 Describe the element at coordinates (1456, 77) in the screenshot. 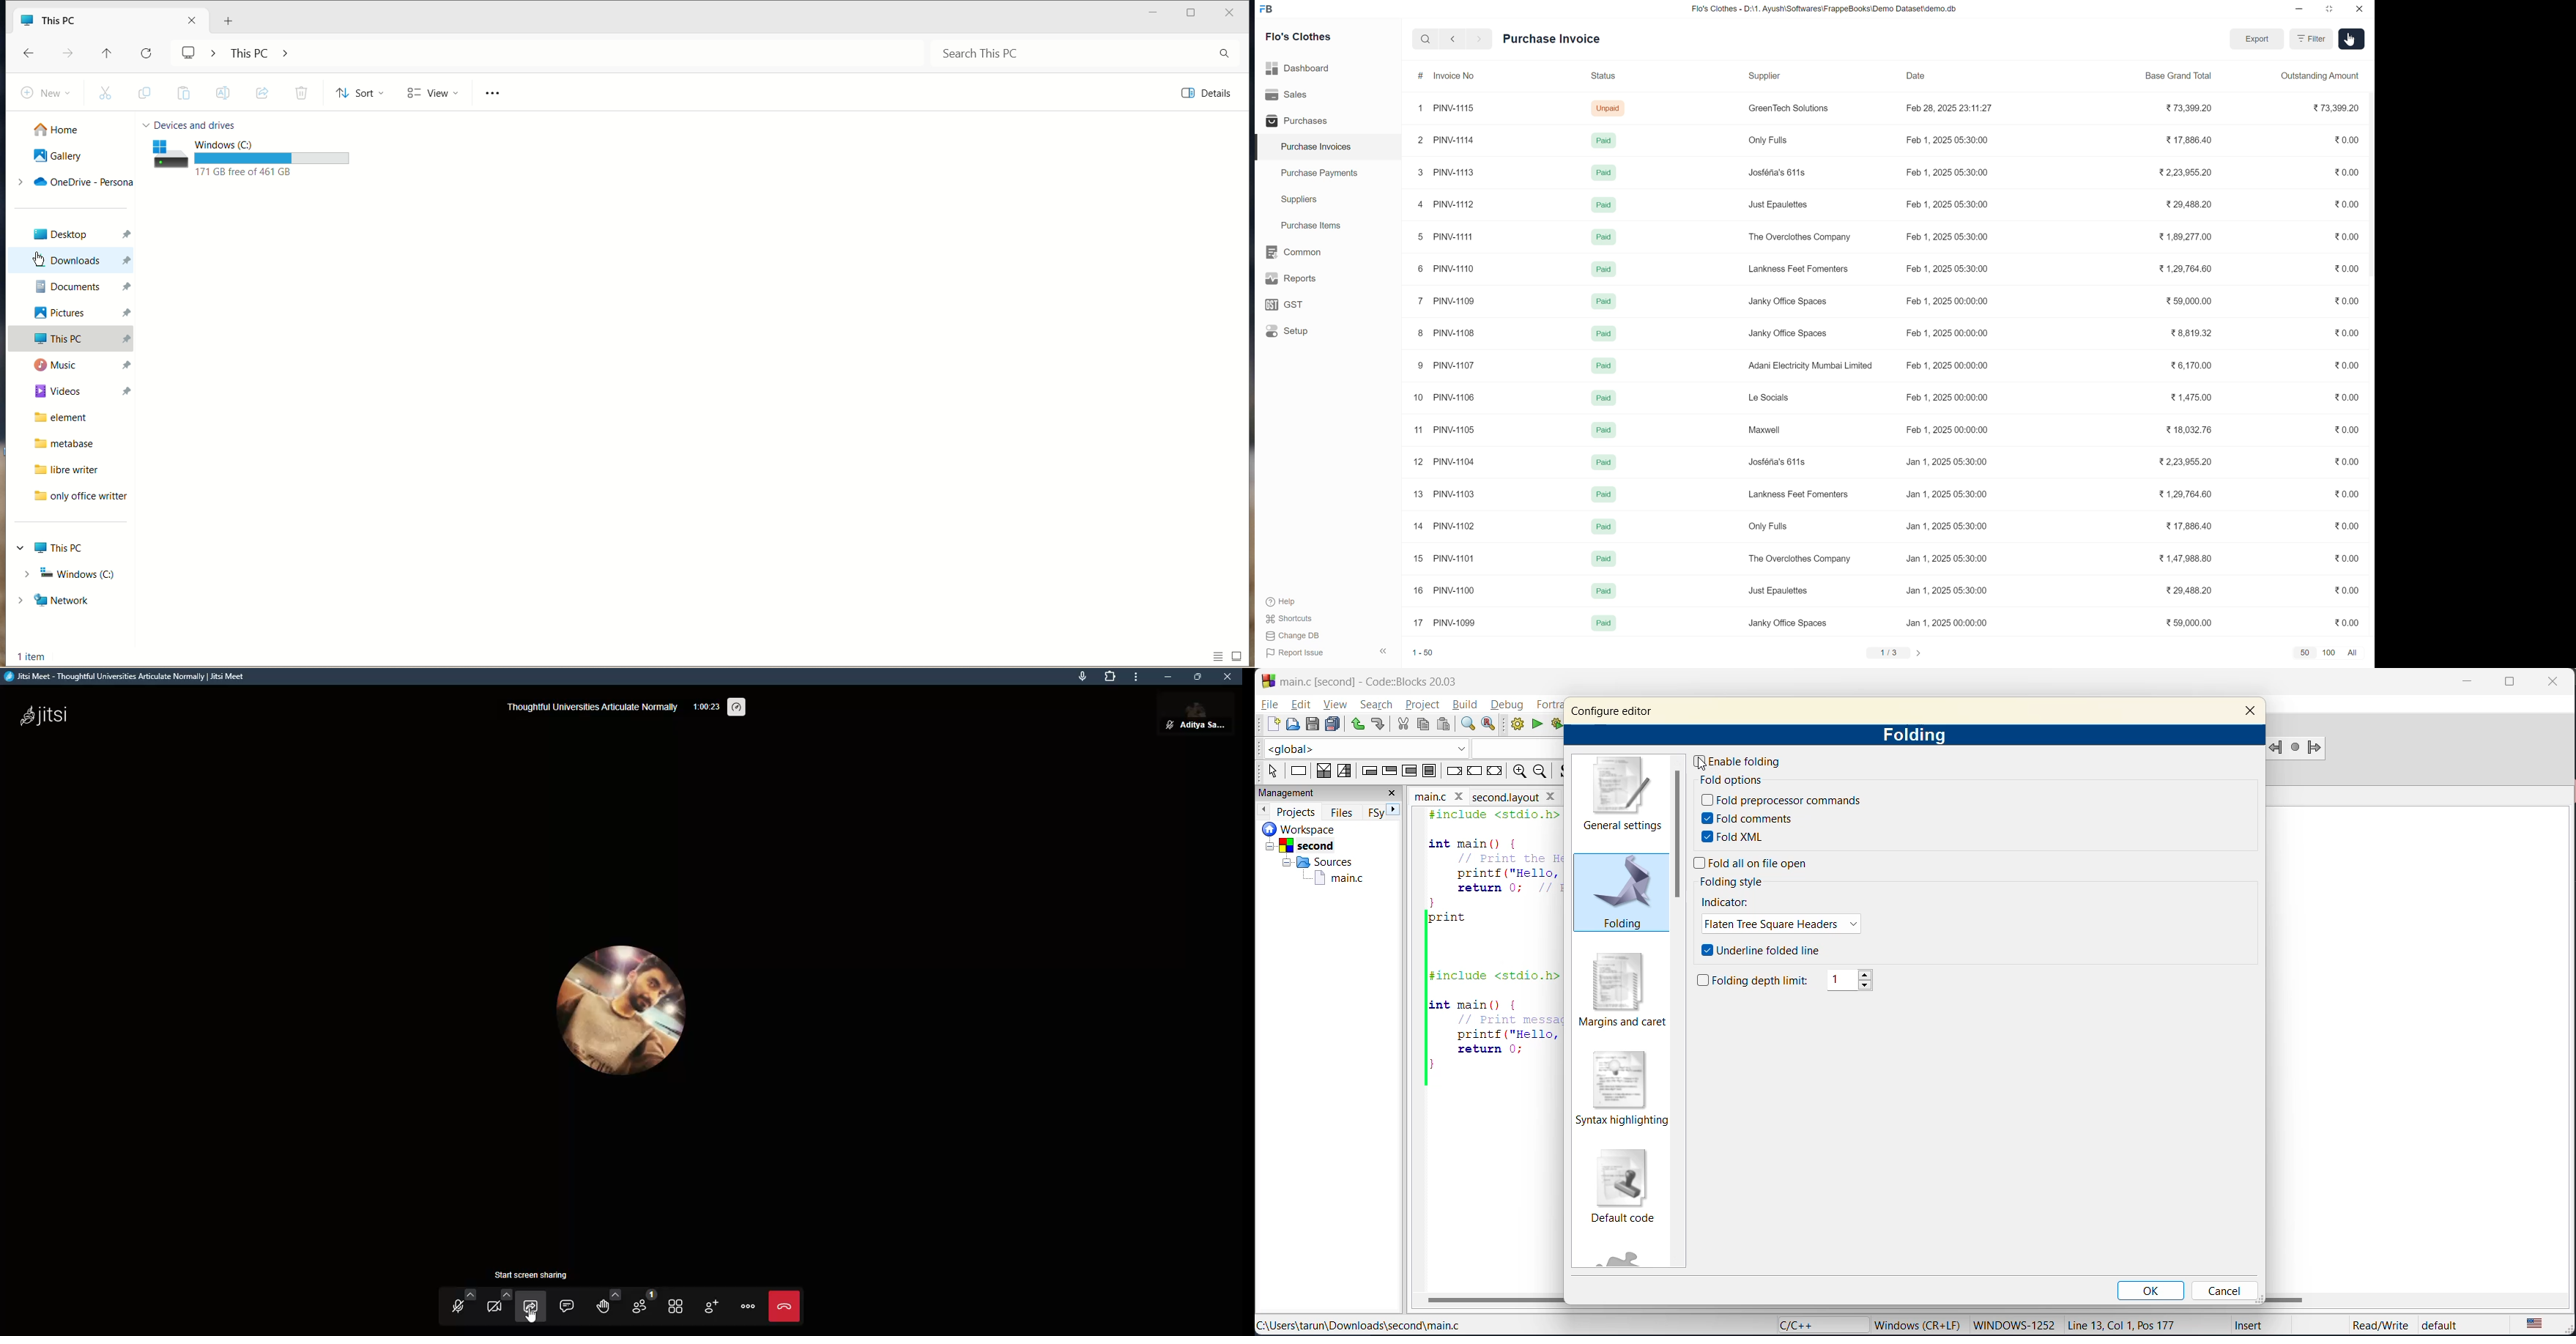

I see `Invoice No` at that location.